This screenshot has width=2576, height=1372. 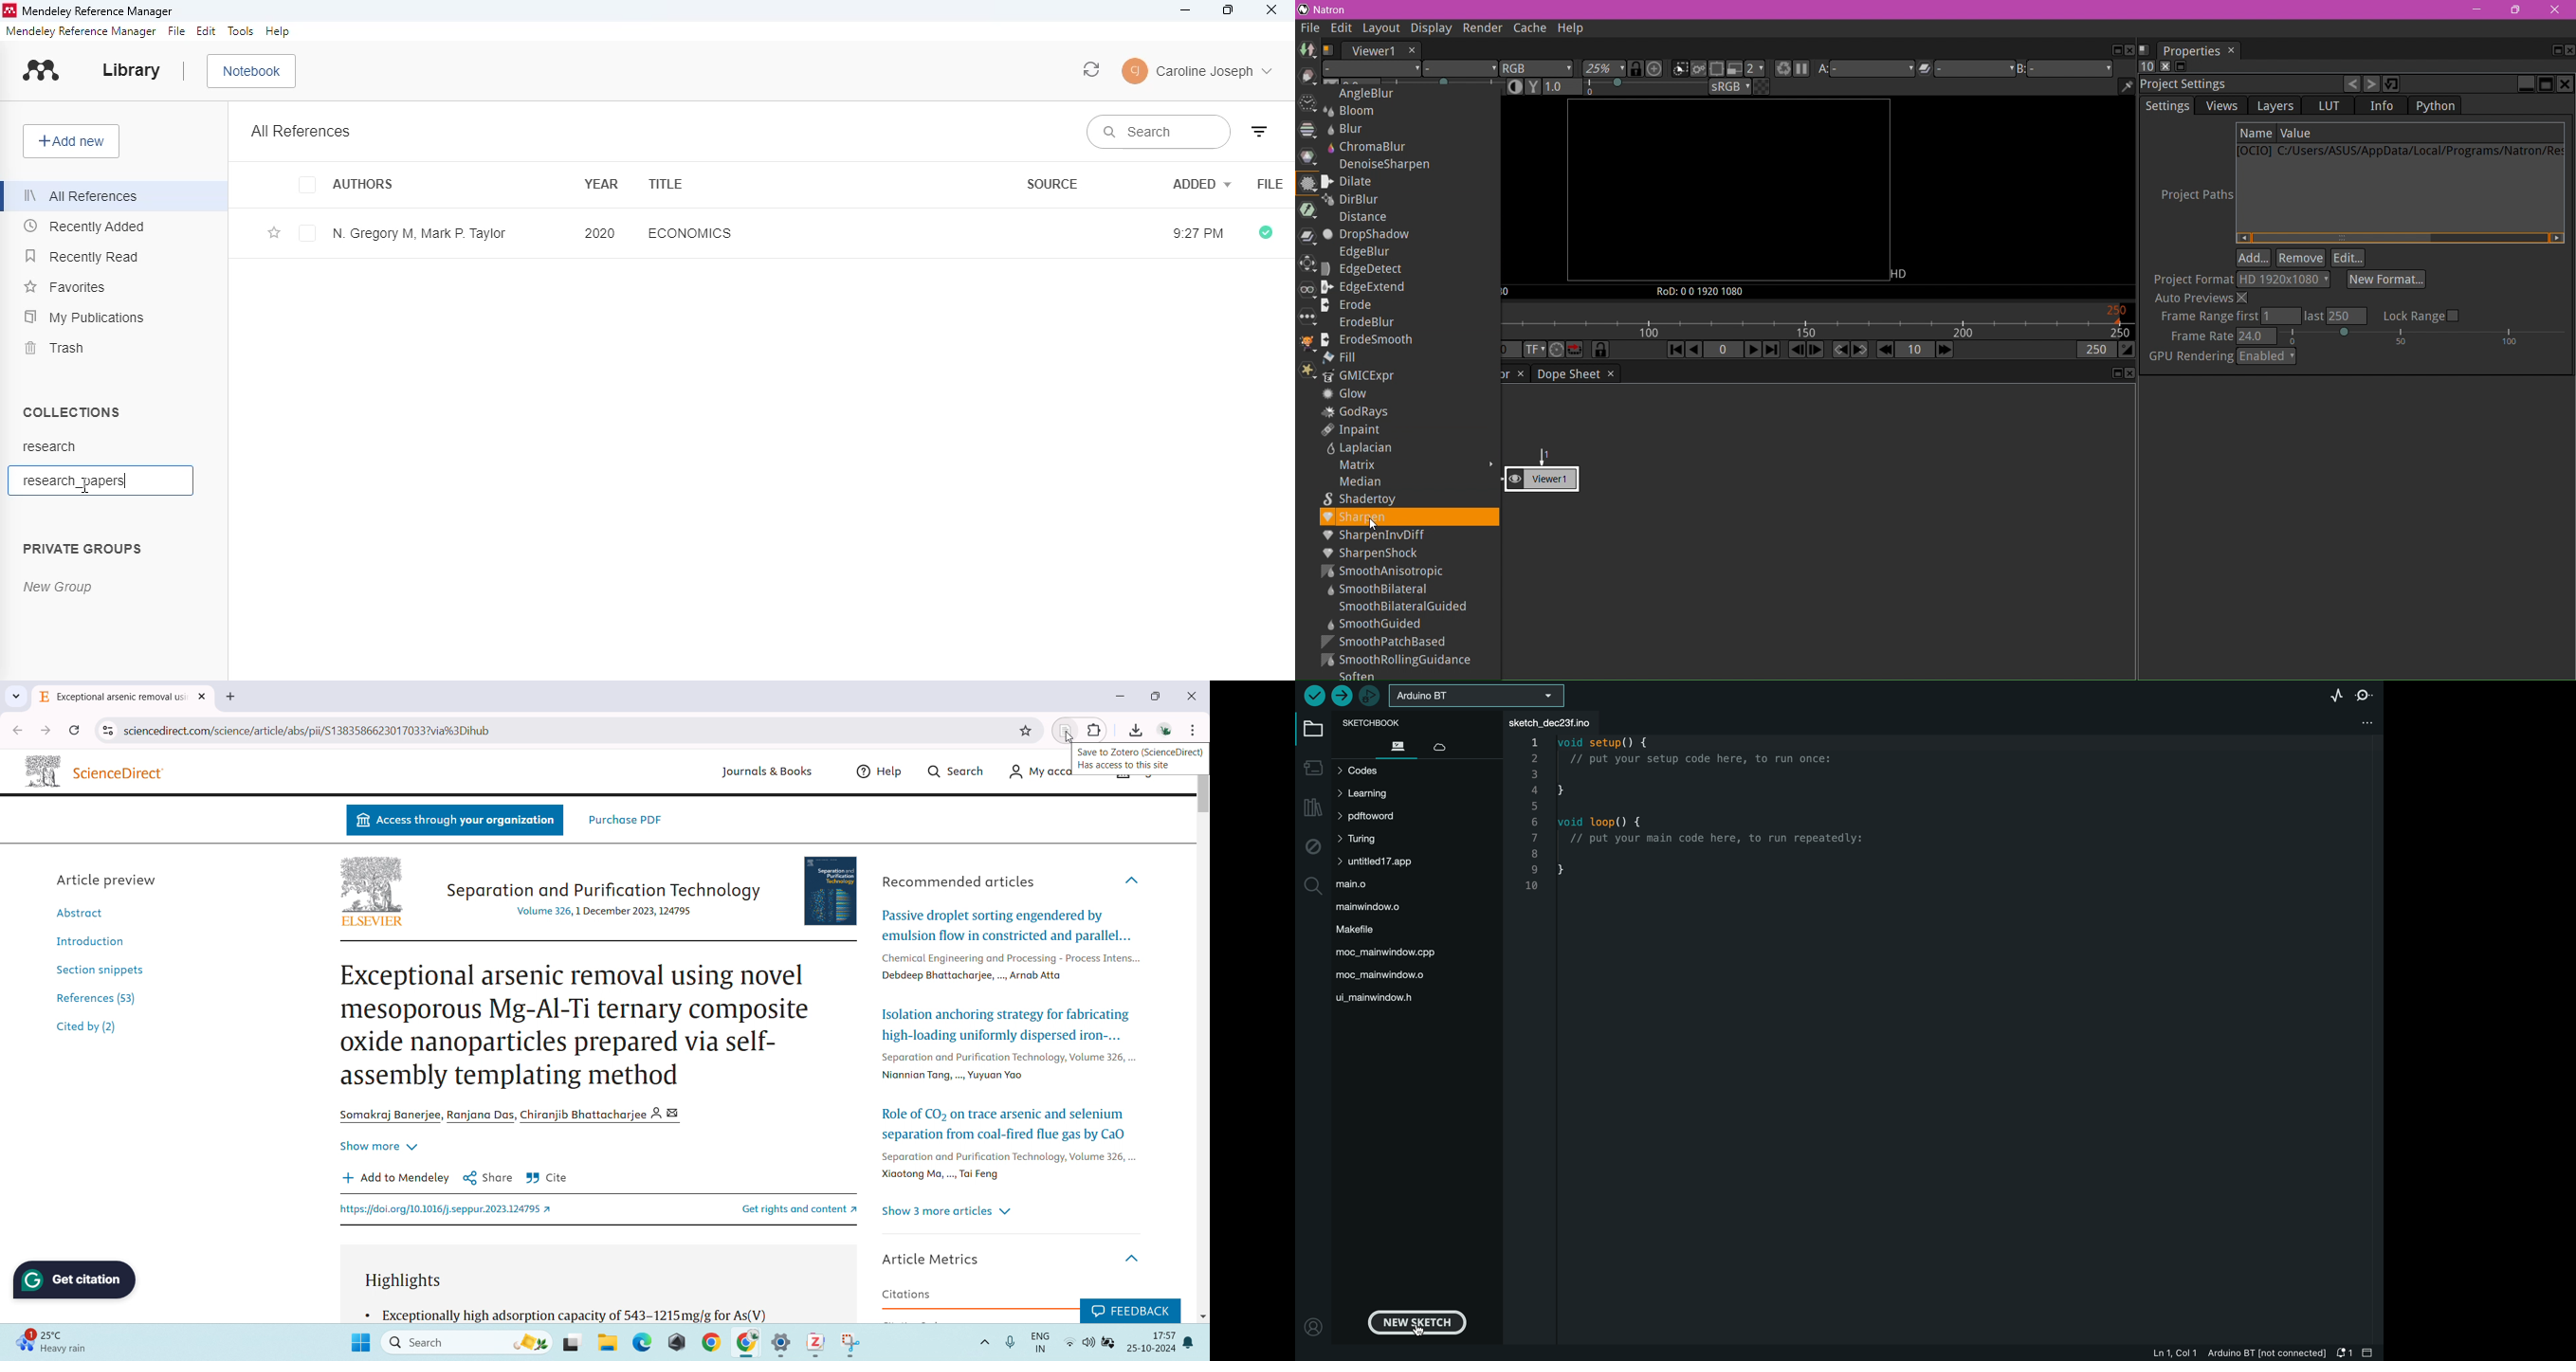 What do you see at coordinates (274, 234) in the screenshot?
I see `add this reference to favorites` at bounding box center [274, 234].